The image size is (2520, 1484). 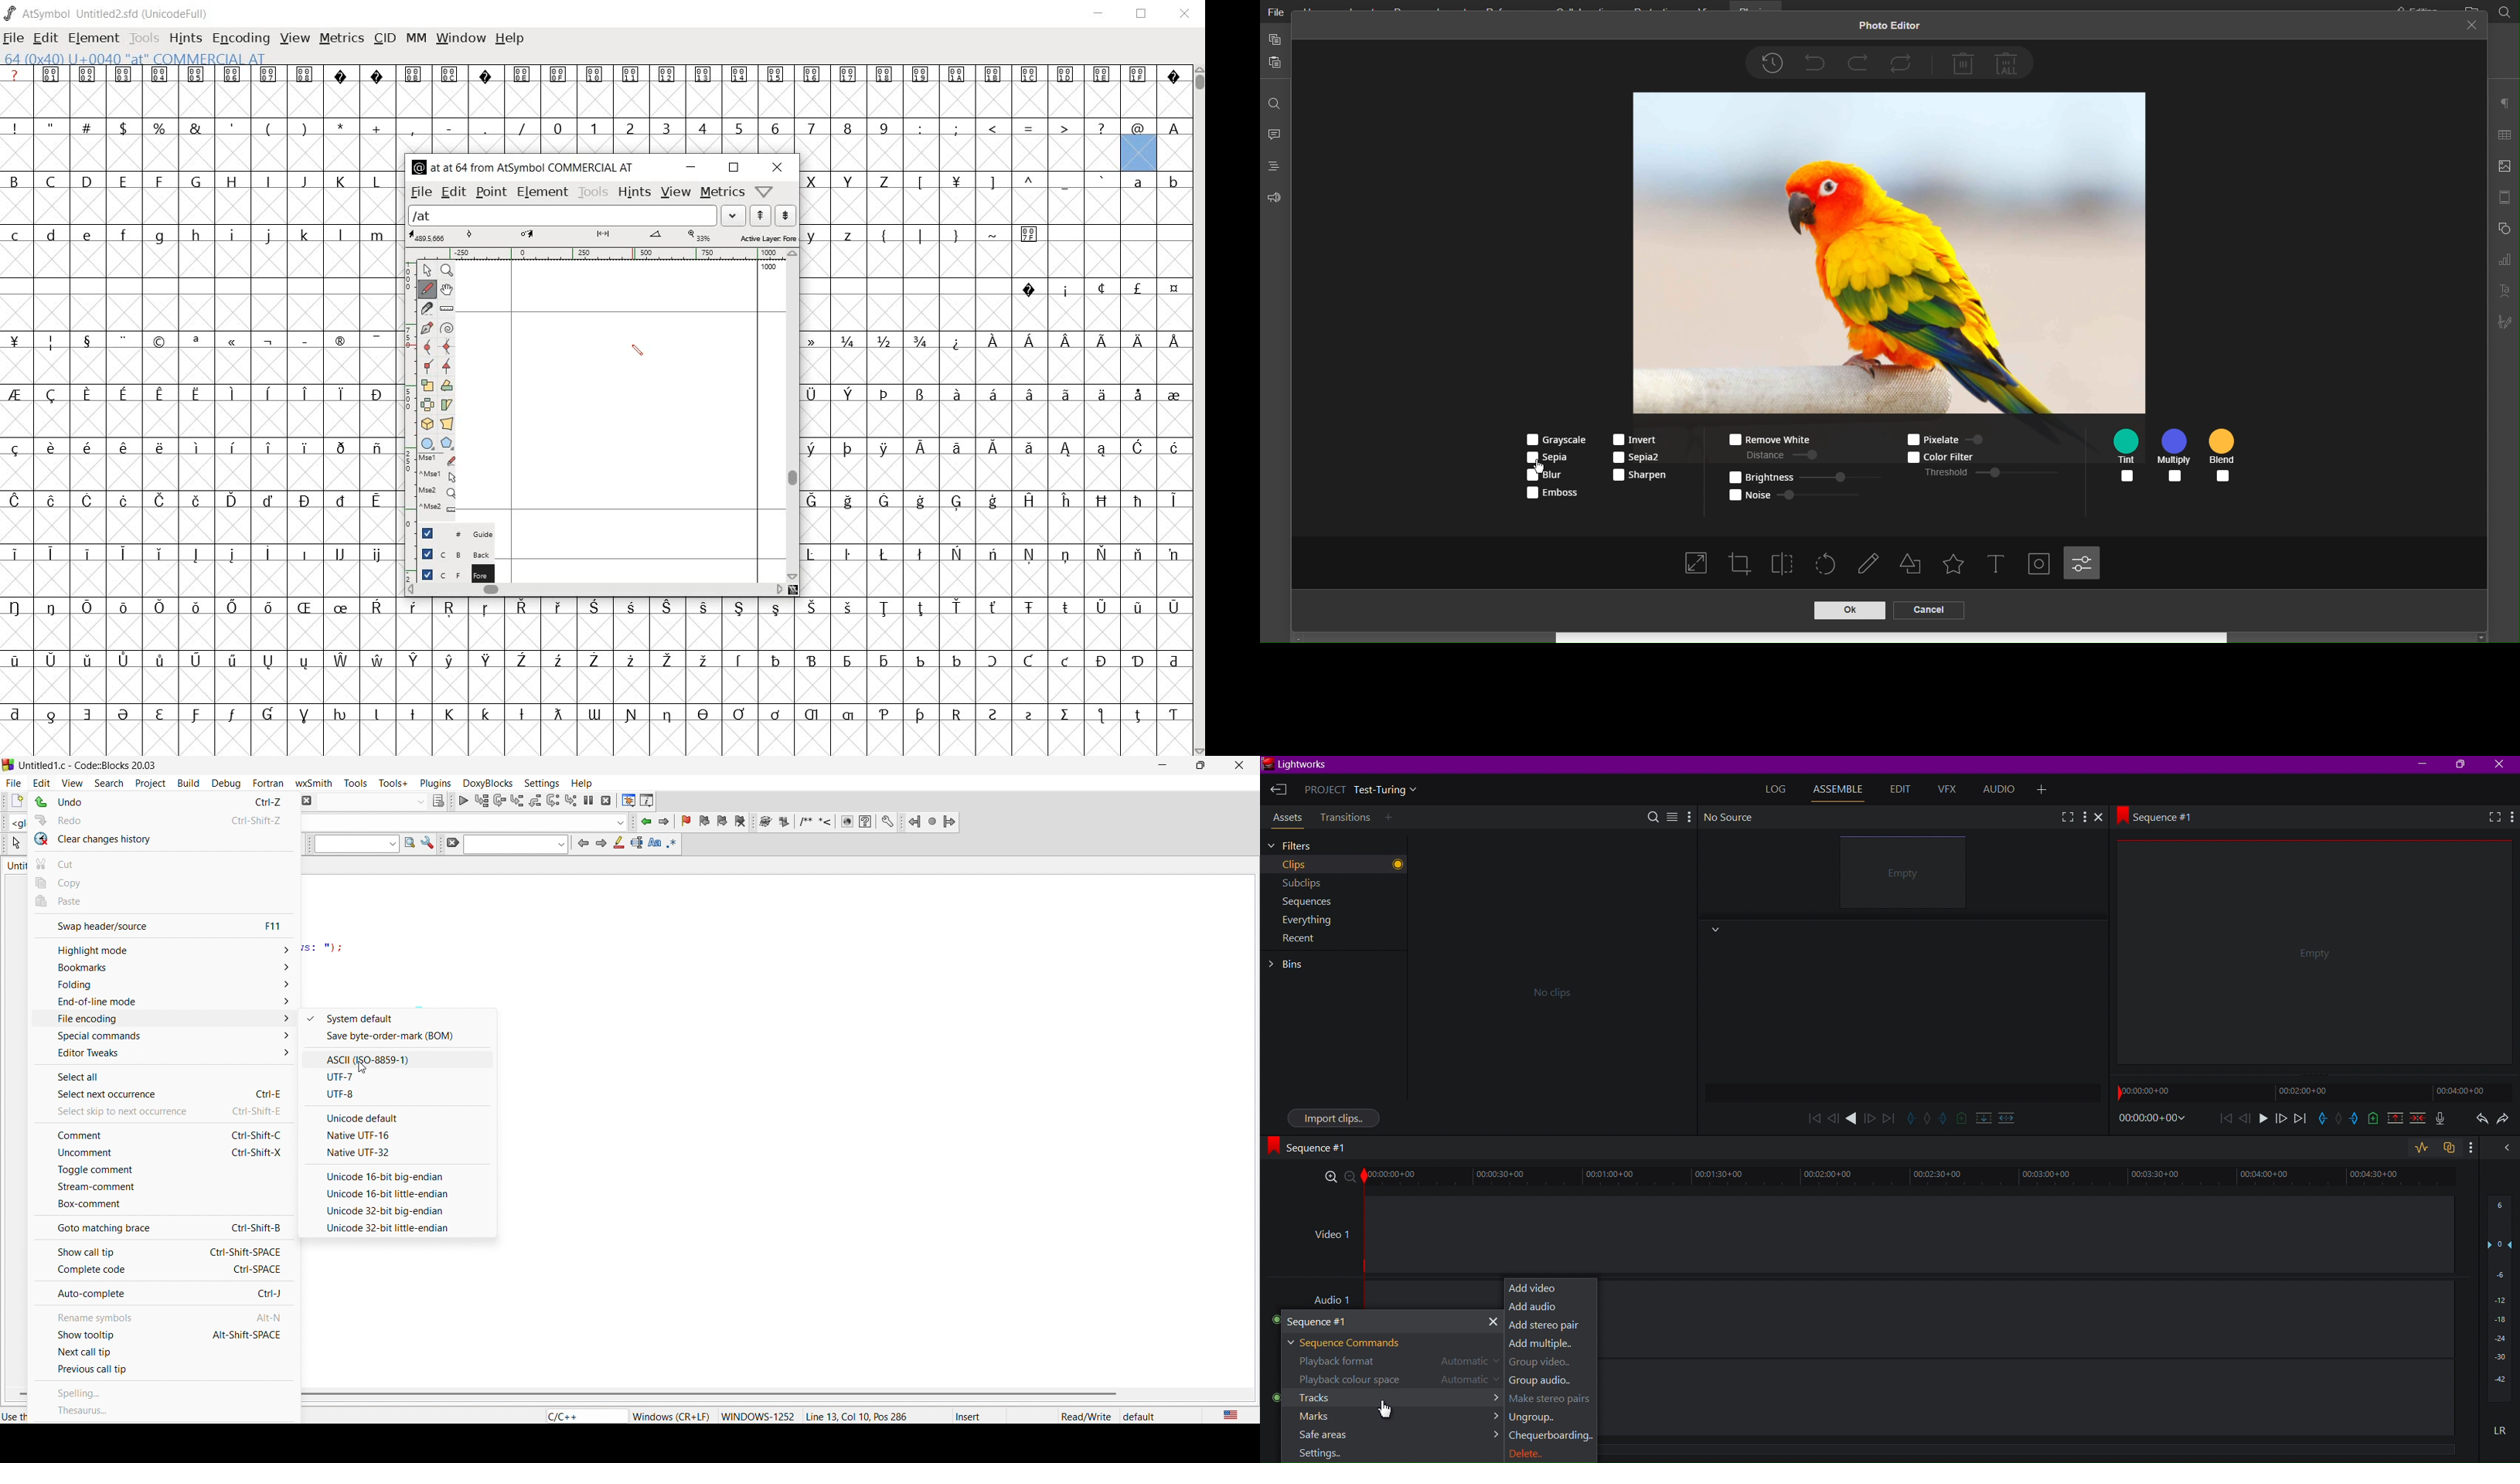 I want to click on use regex, so click(x=674, y=844).